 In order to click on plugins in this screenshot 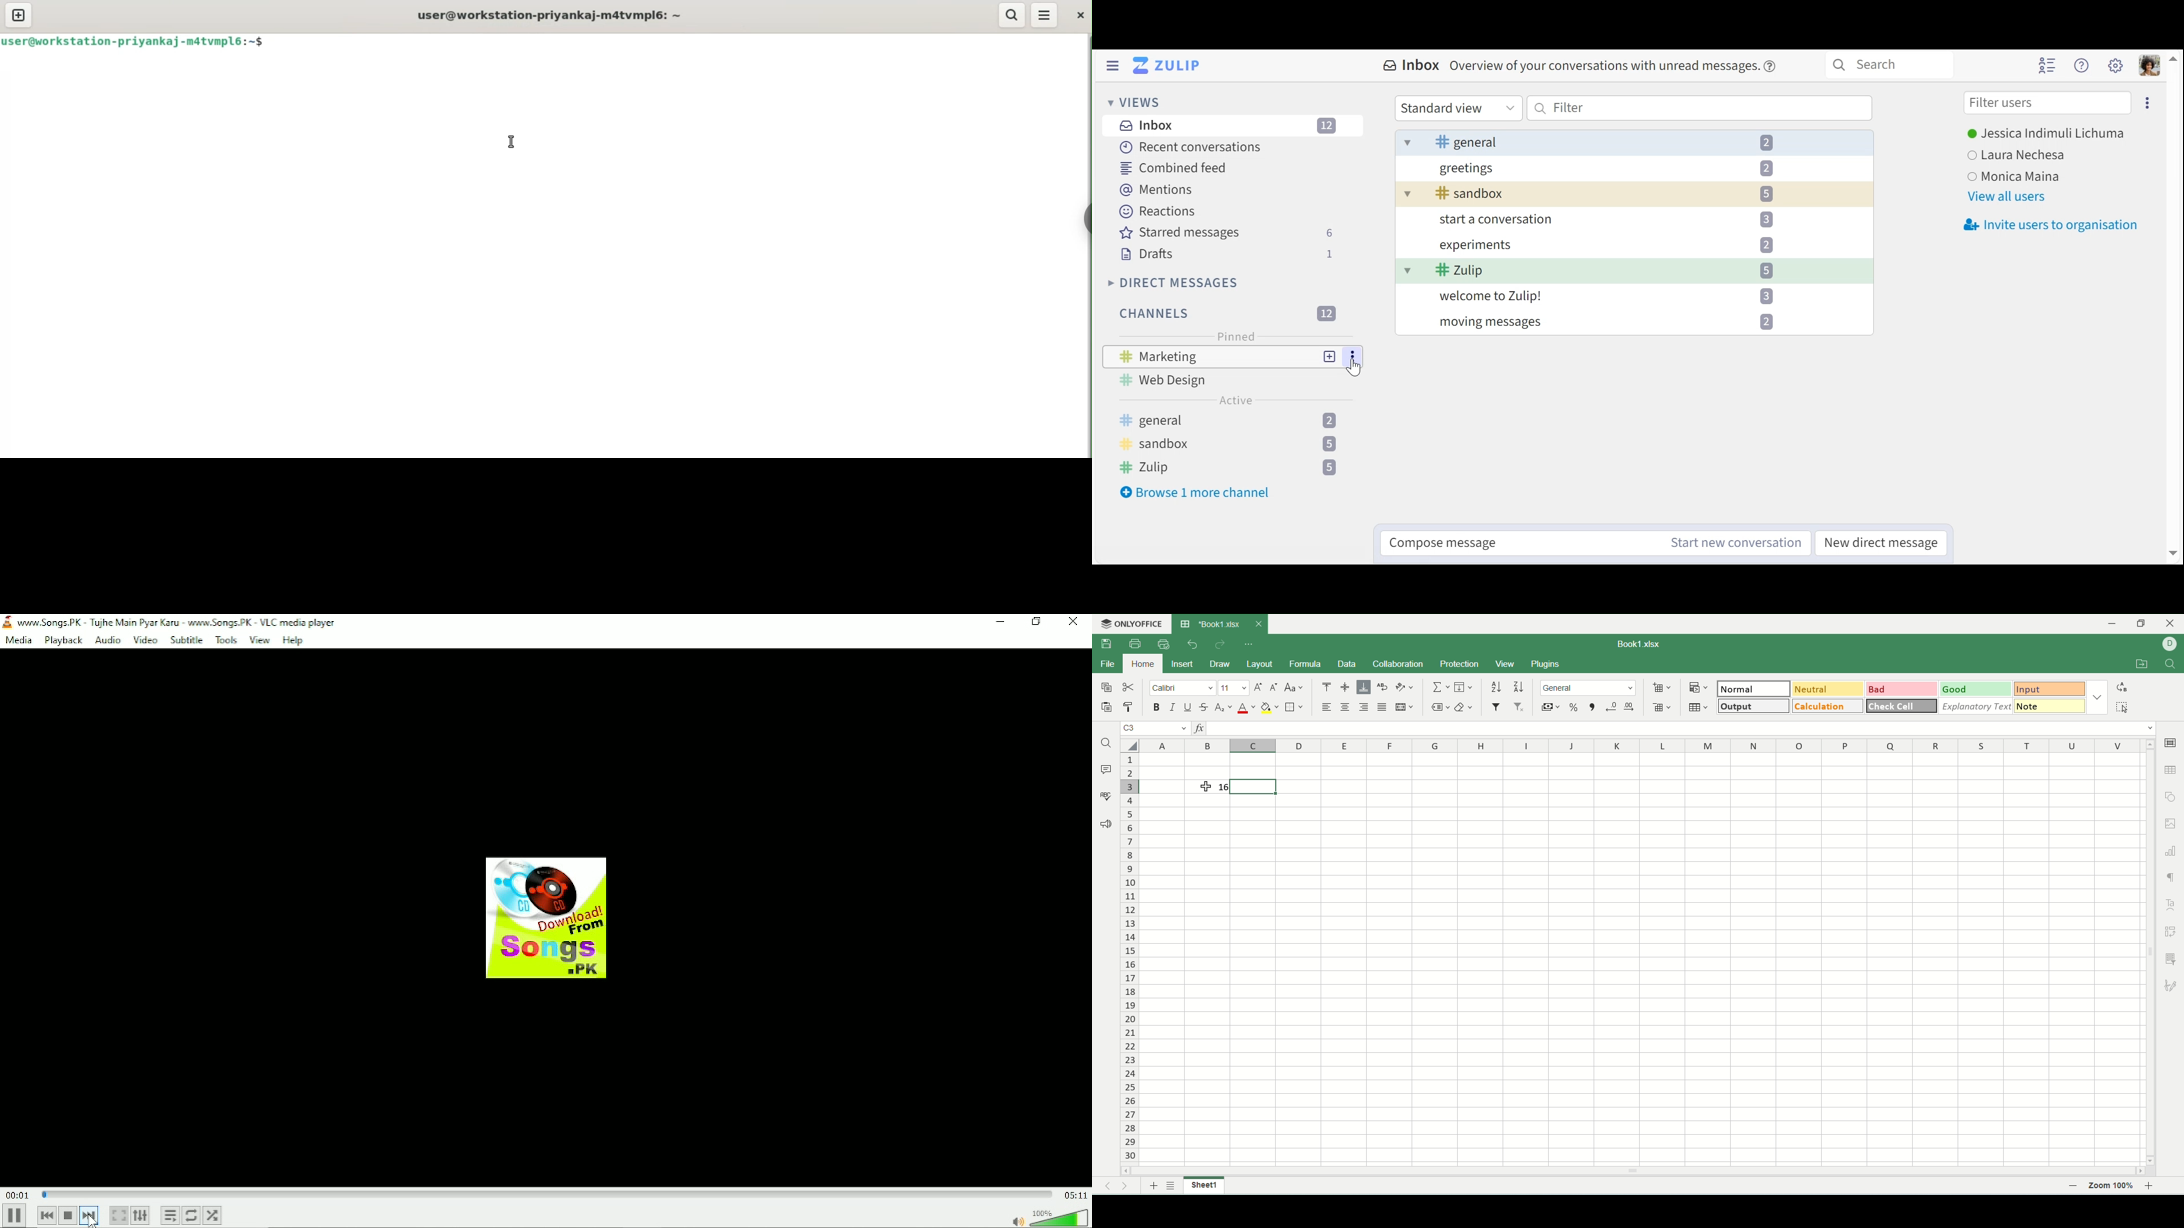, I will do `click(1546, 665)`.